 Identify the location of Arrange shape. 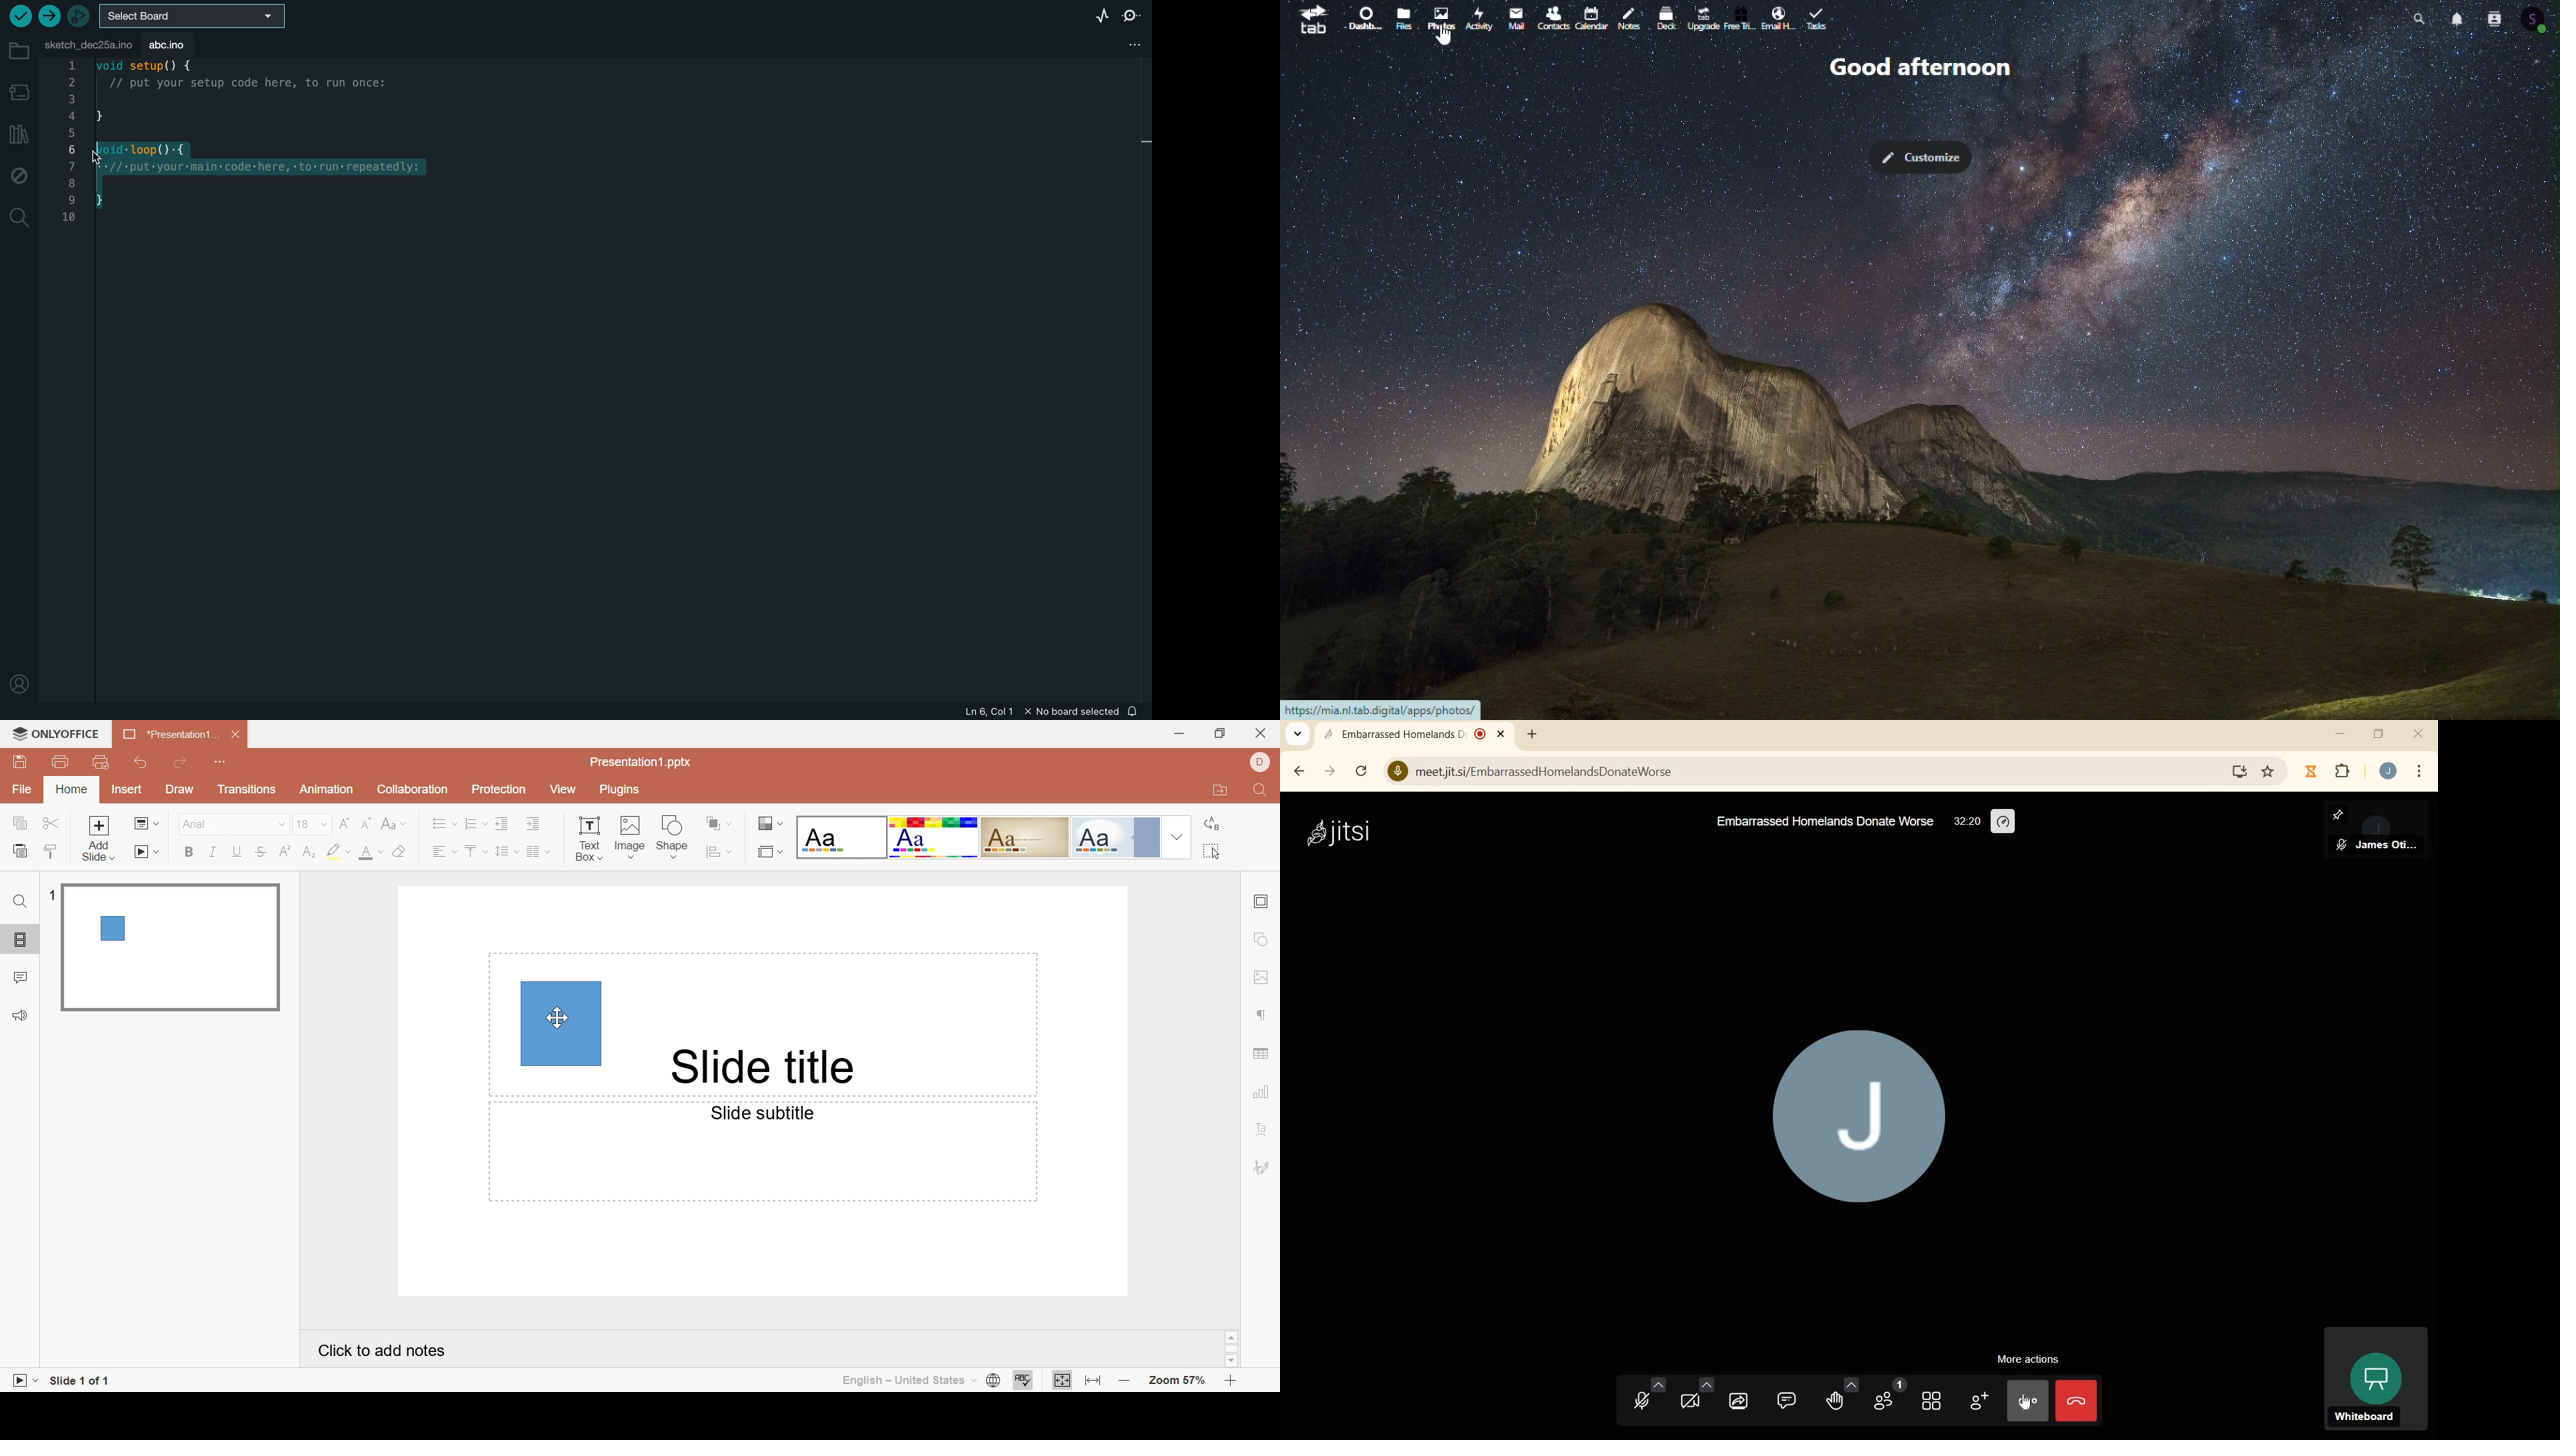
(721, 822).